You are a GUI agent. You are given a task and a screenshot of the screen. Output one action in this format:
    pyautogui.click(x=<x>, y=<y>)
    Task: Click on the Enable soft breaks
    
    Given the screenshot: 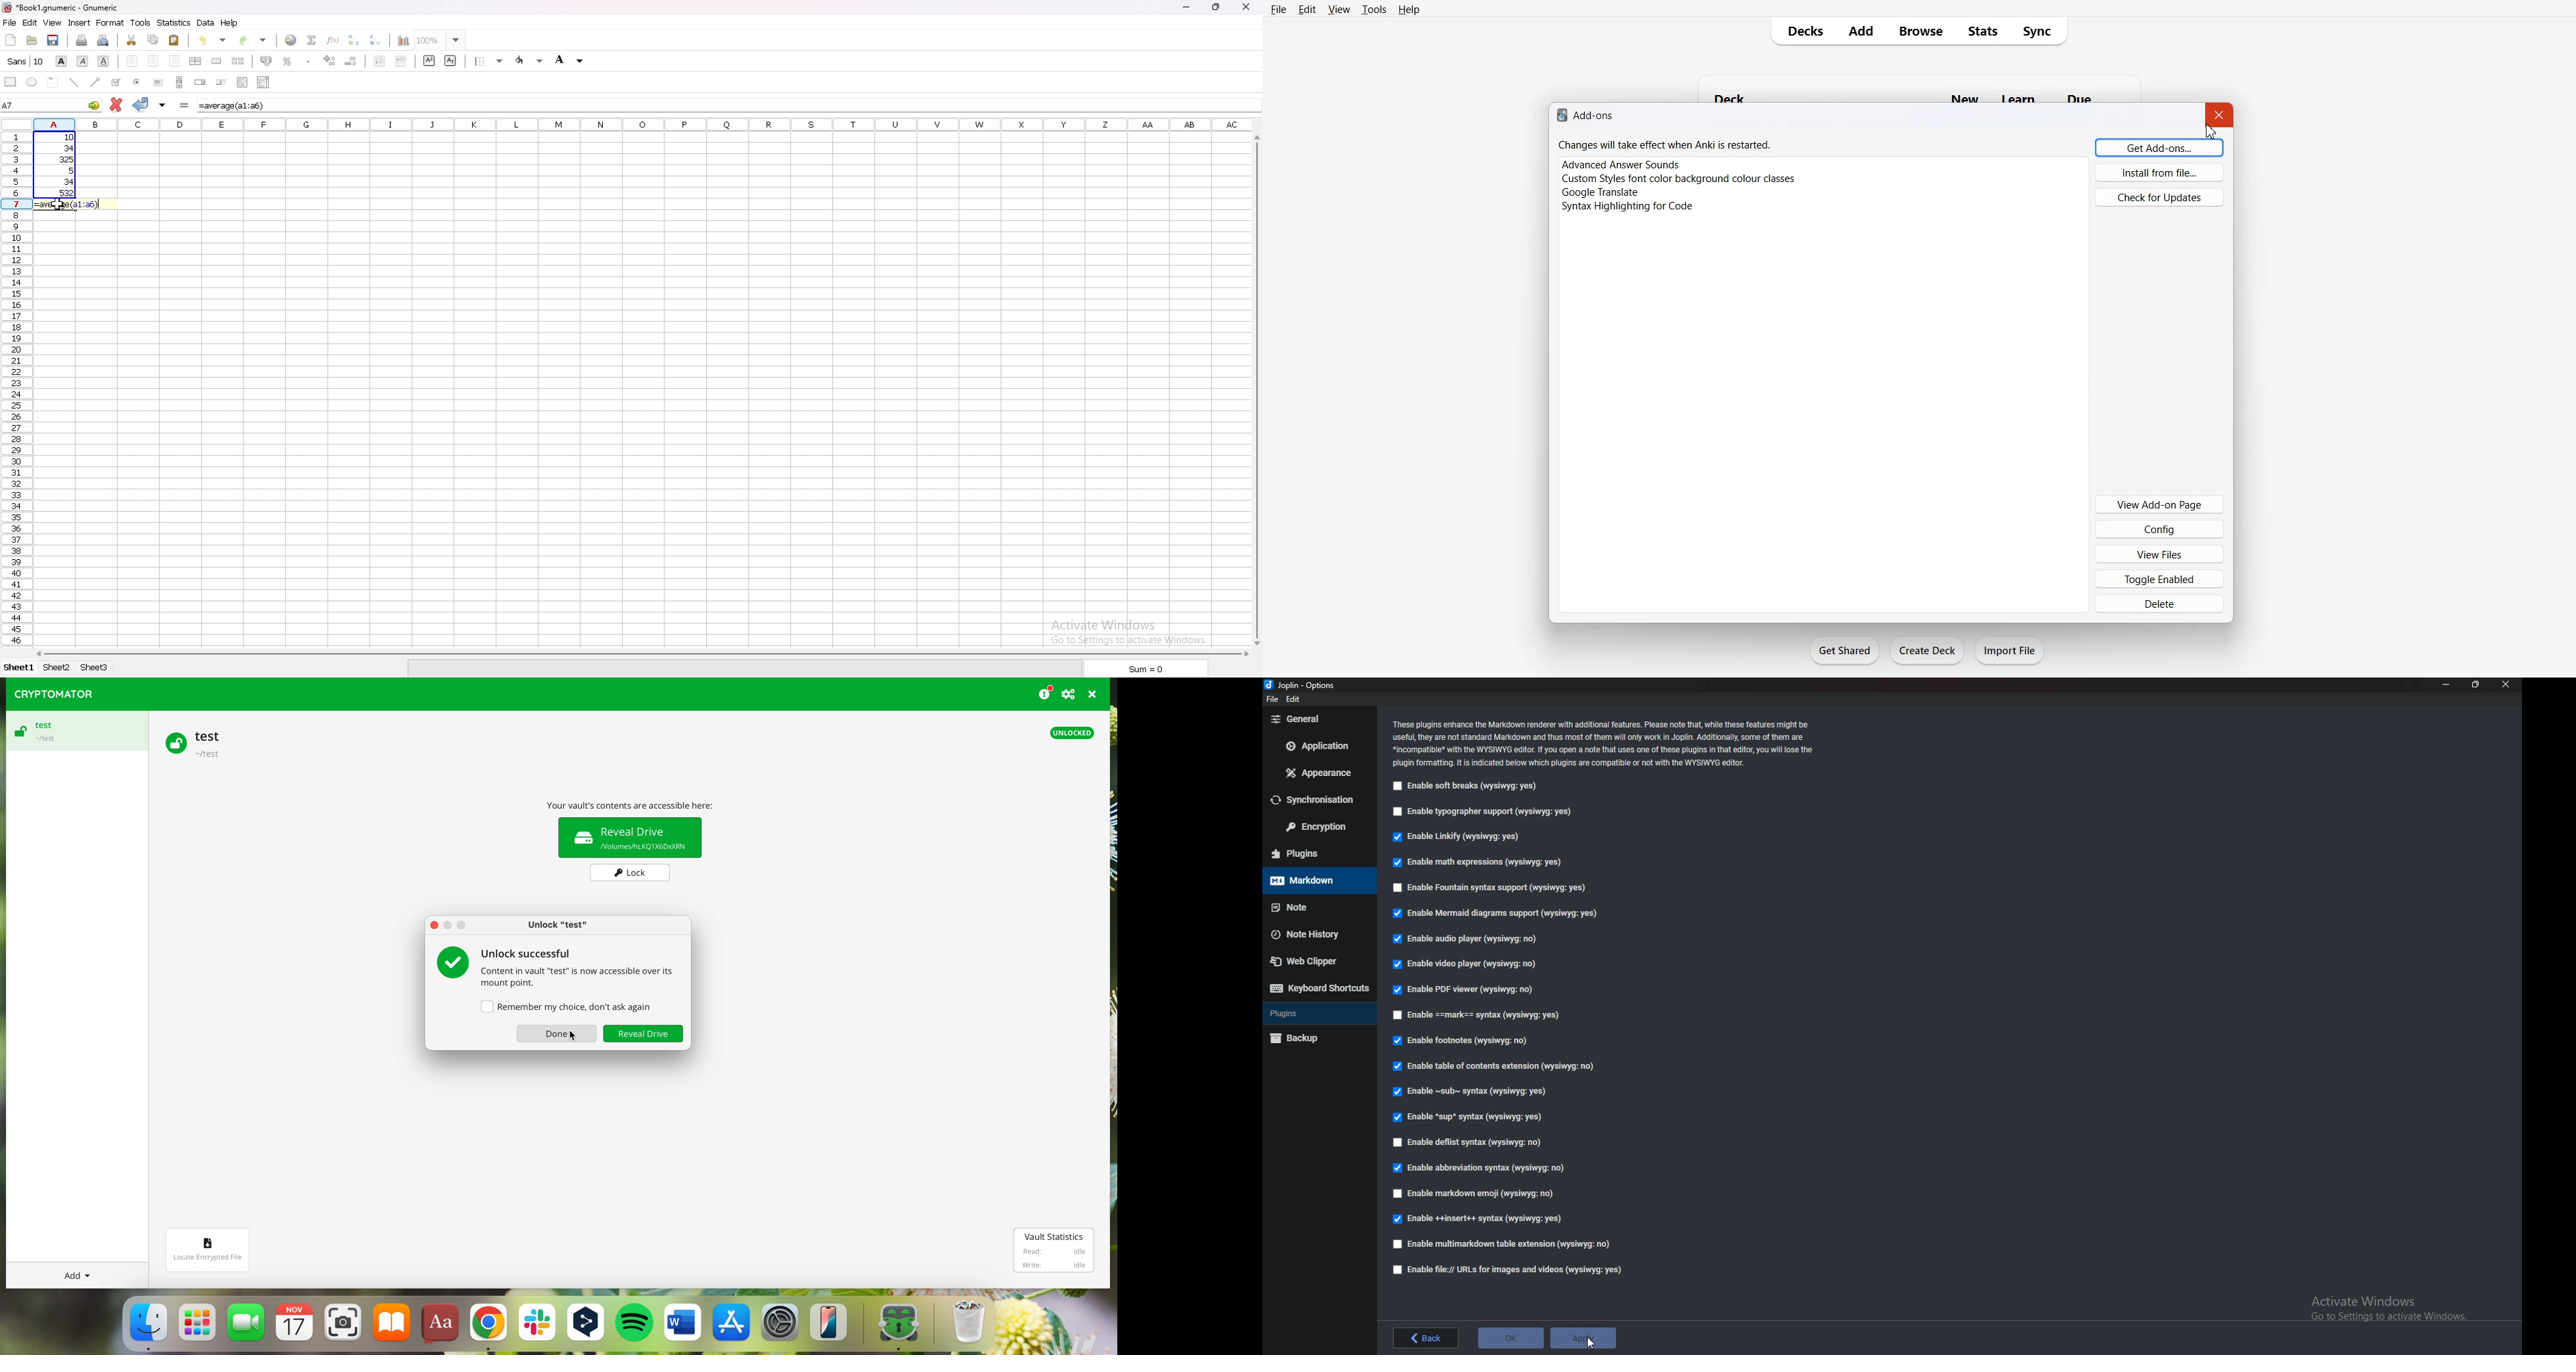 What is the action you would take?
    pyautogui.click(x=1466, y=785)
    